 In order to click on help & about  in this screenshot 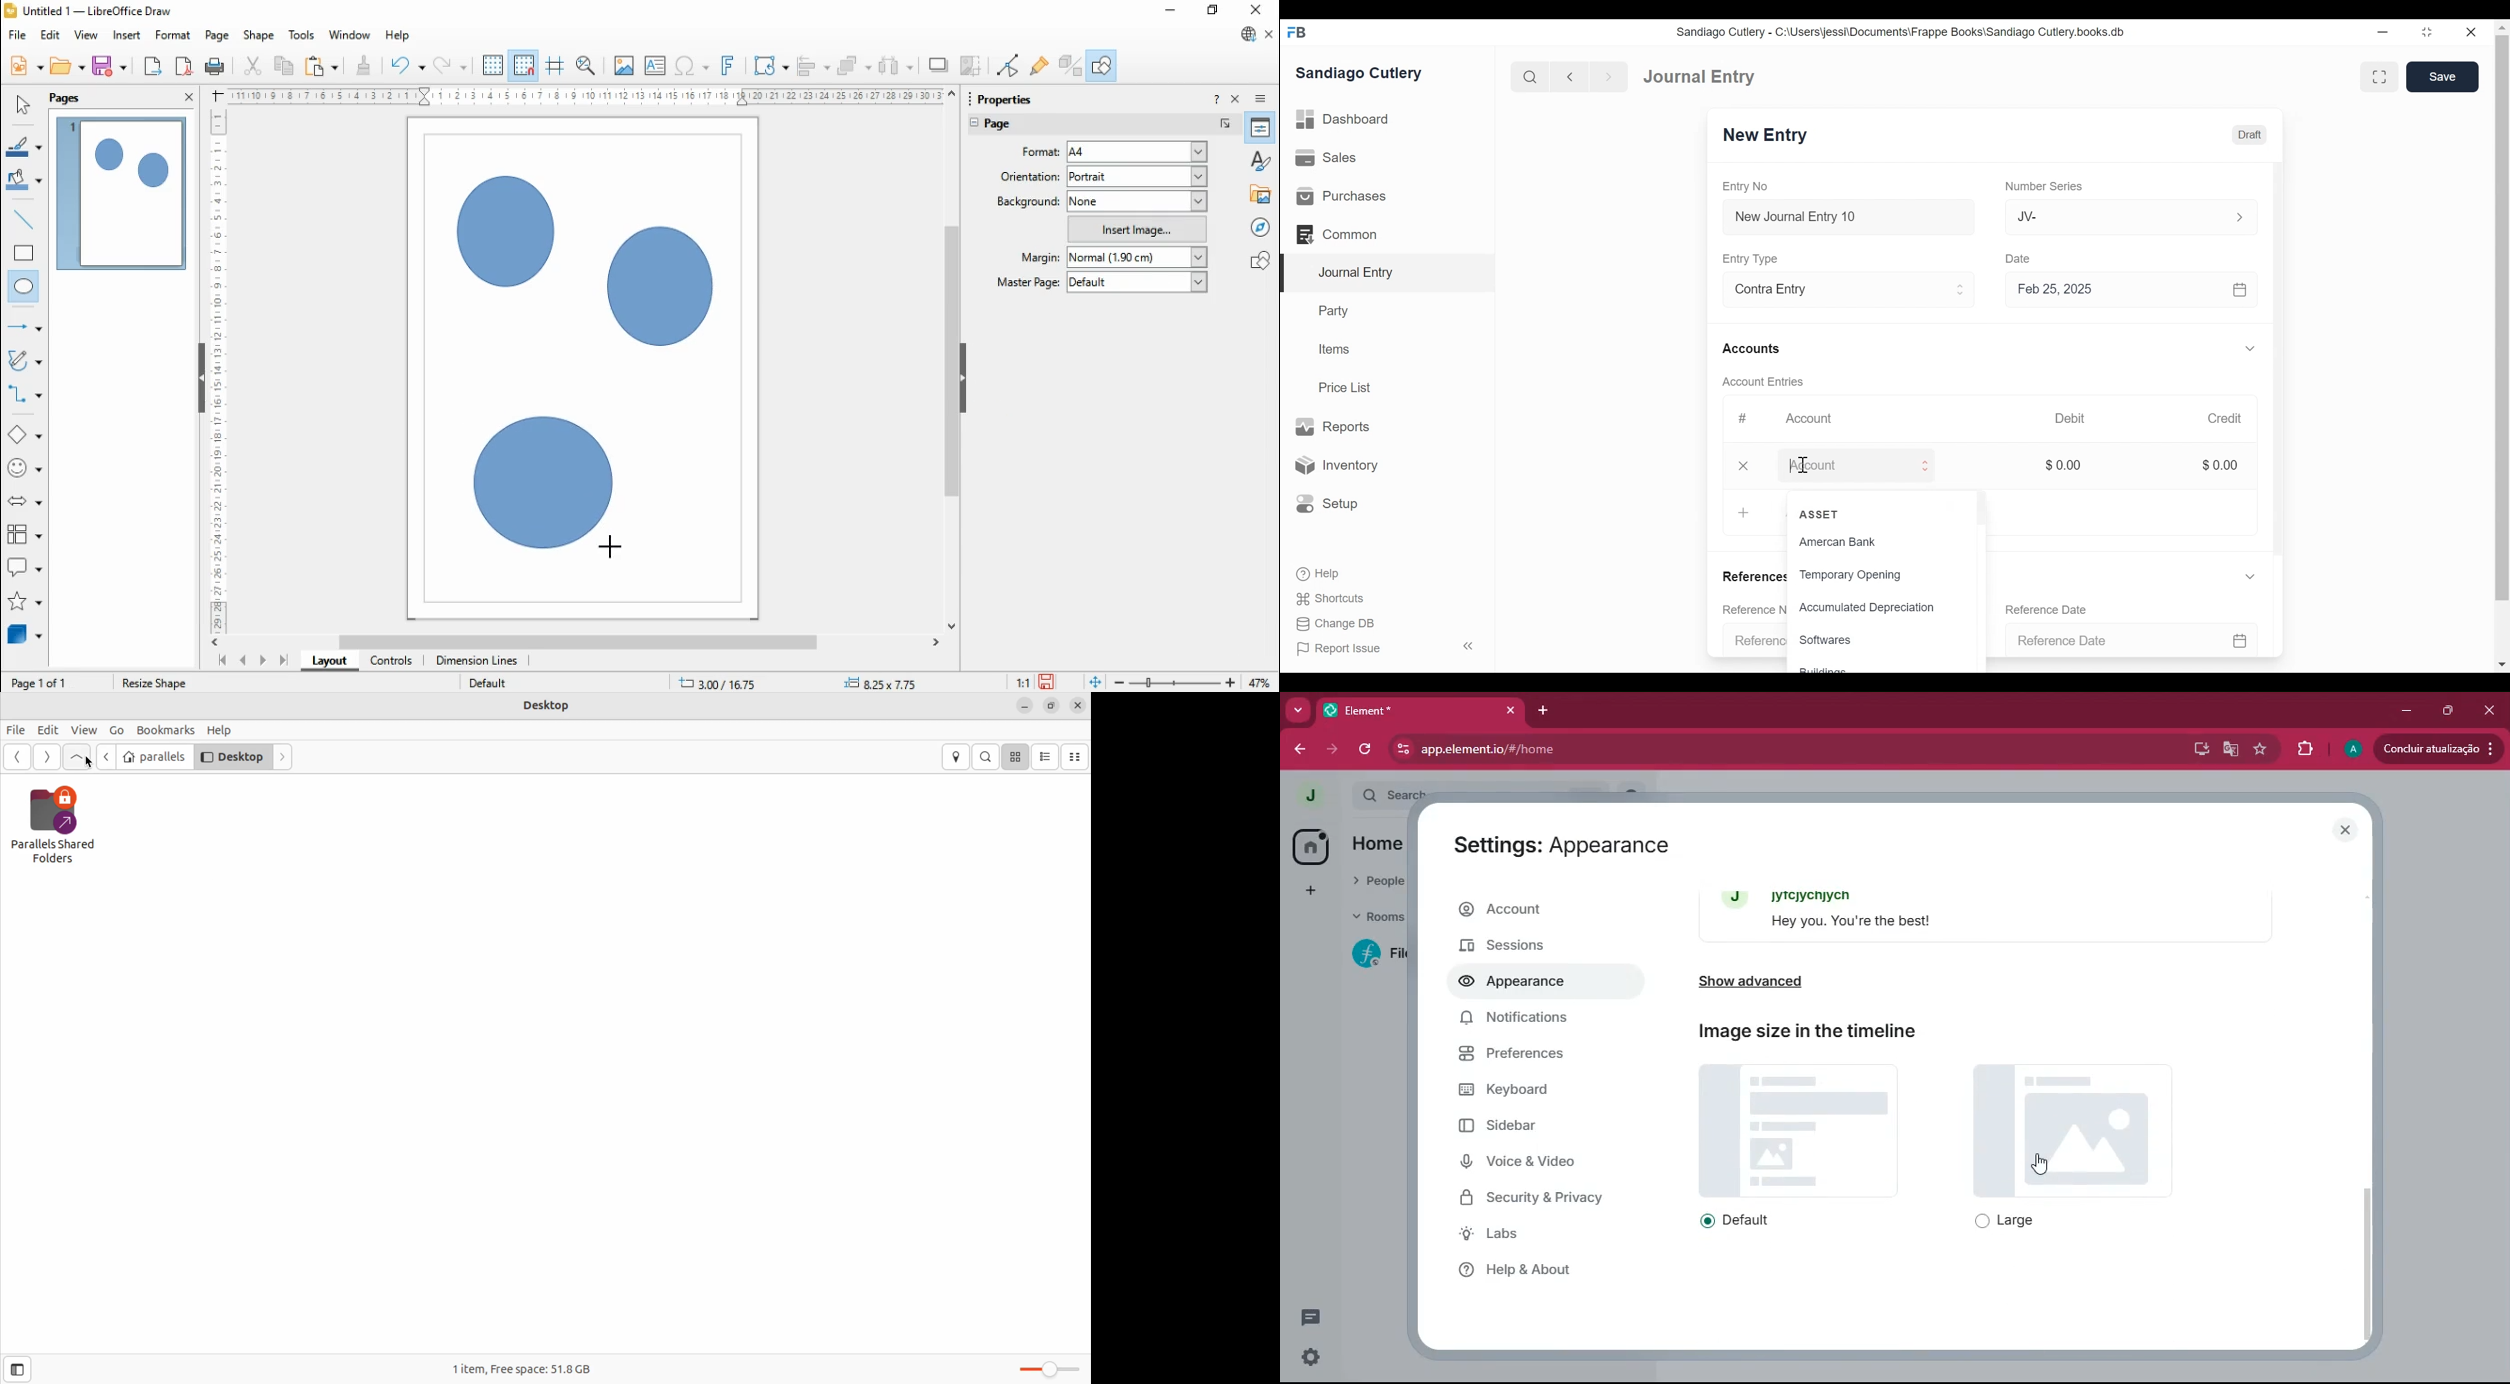, I will do `click(1531, 1270)`.